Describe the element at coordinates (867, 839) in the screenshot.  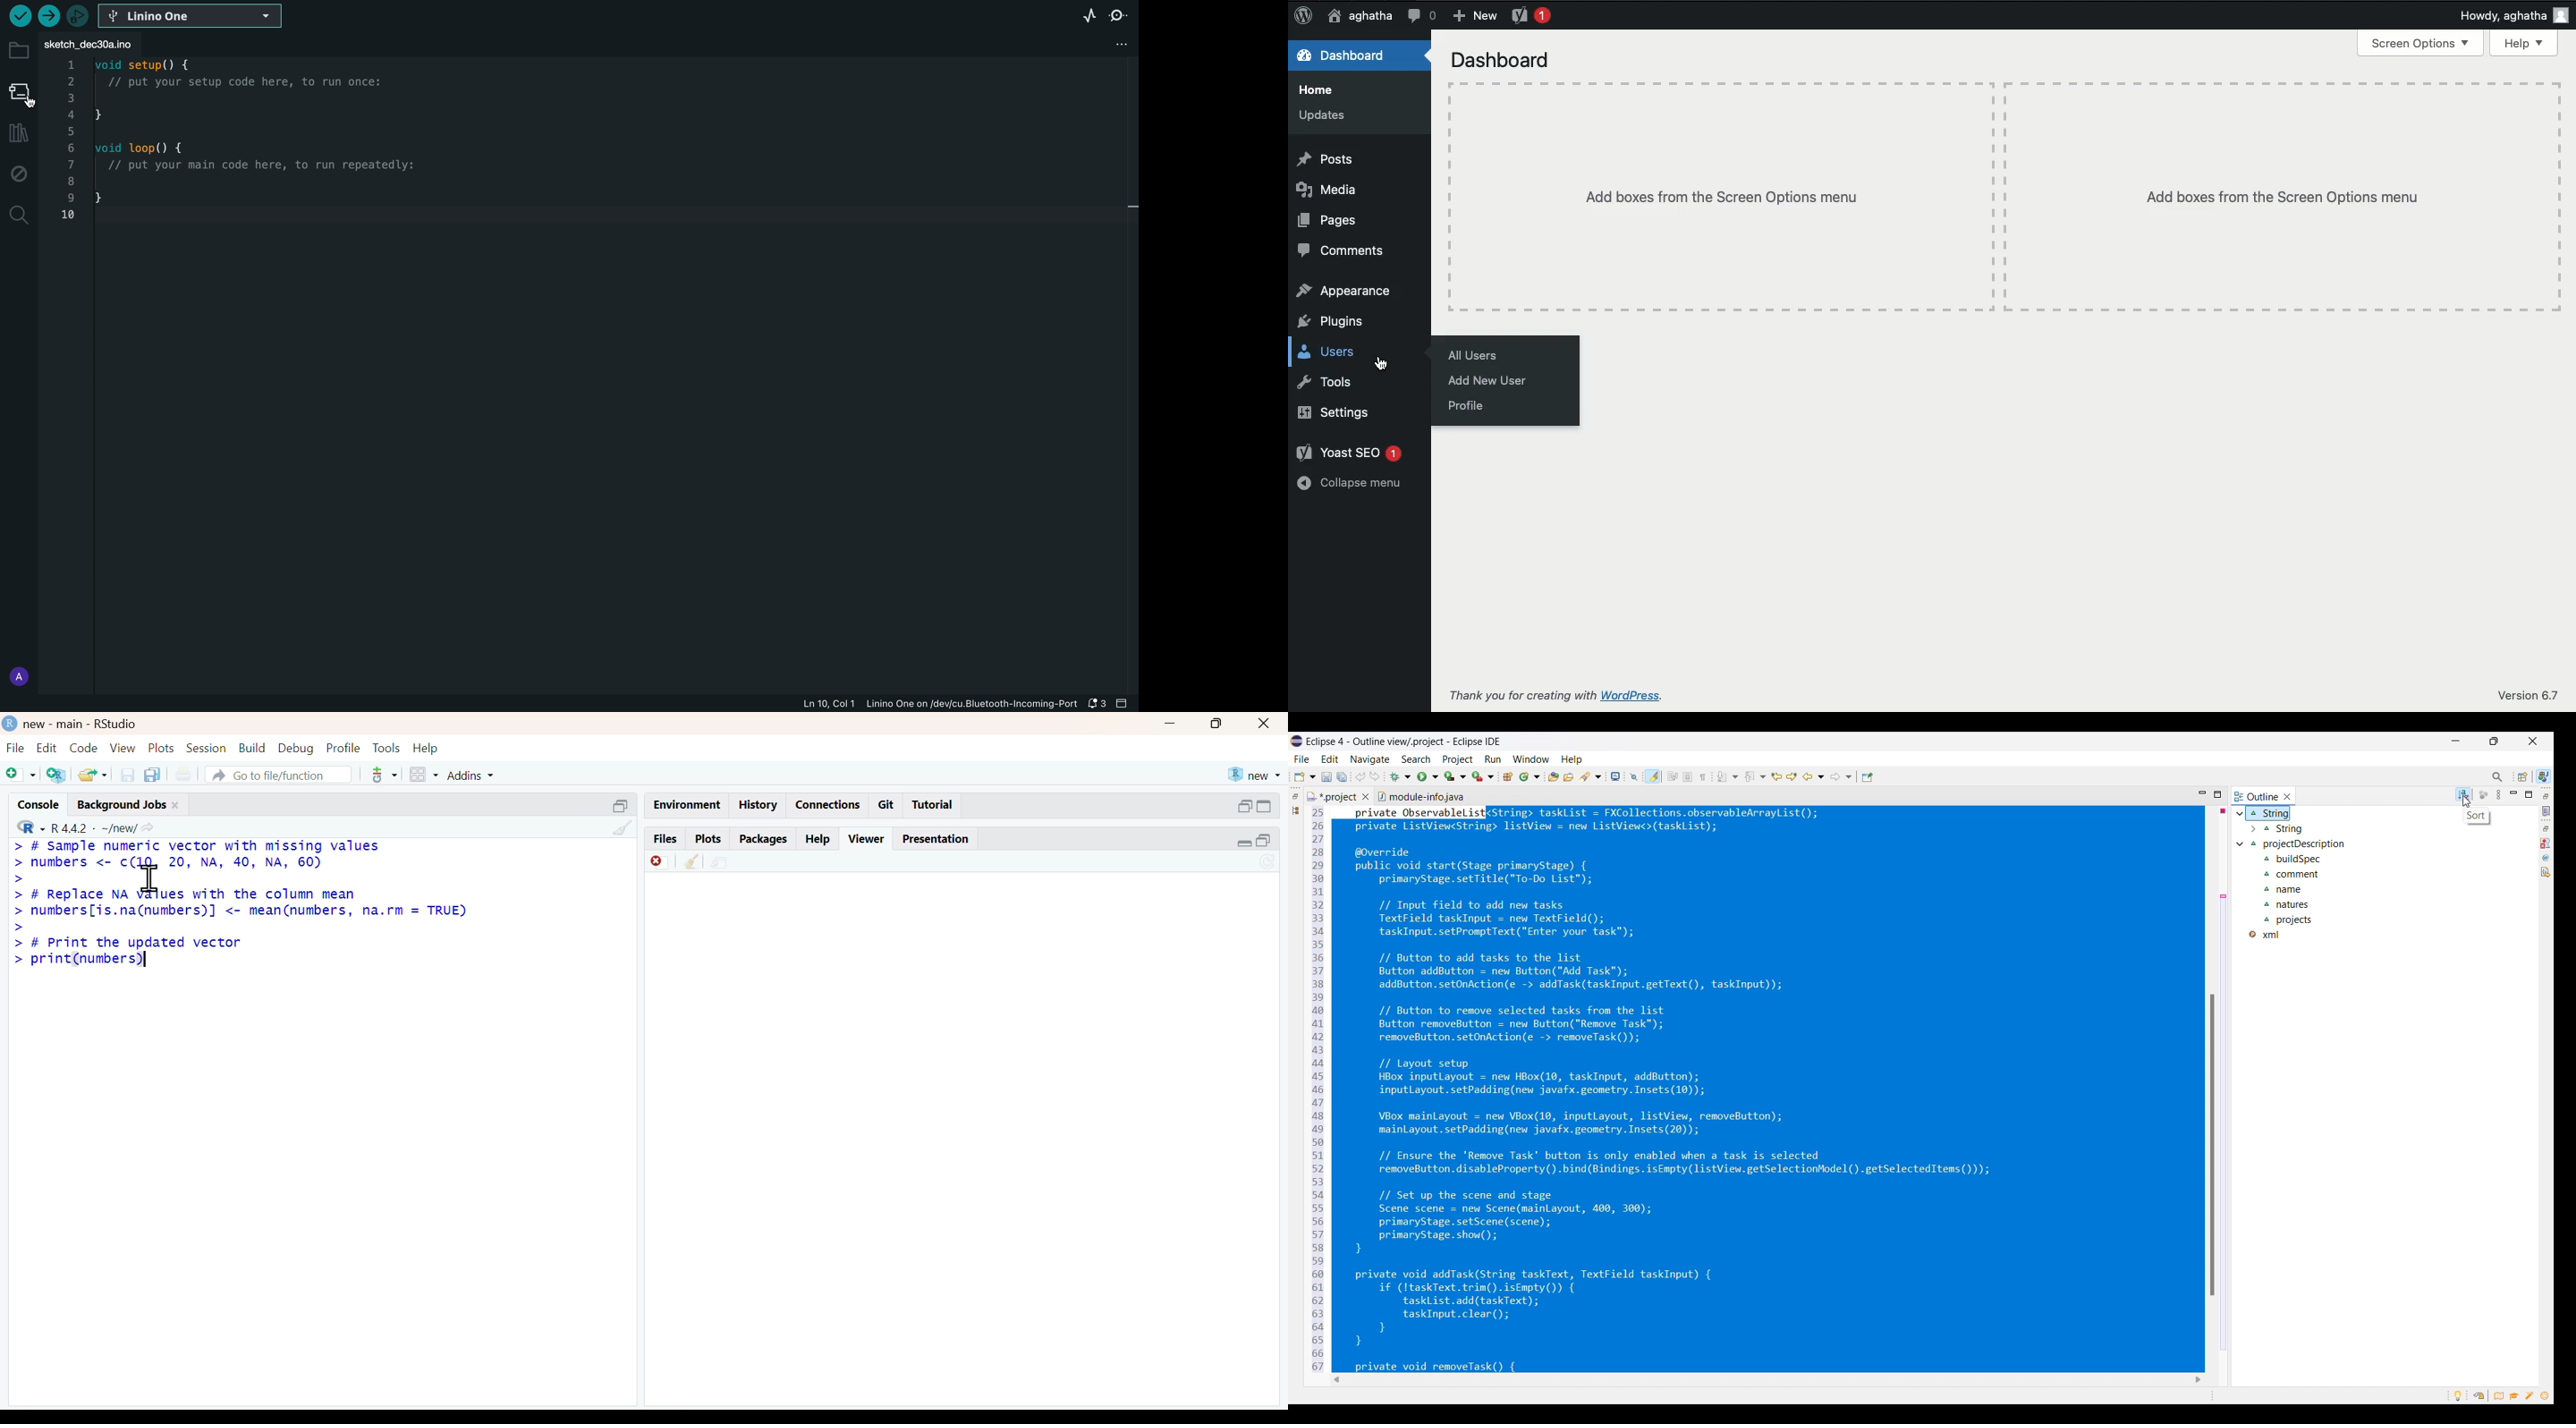
I see `viewer` at that location.